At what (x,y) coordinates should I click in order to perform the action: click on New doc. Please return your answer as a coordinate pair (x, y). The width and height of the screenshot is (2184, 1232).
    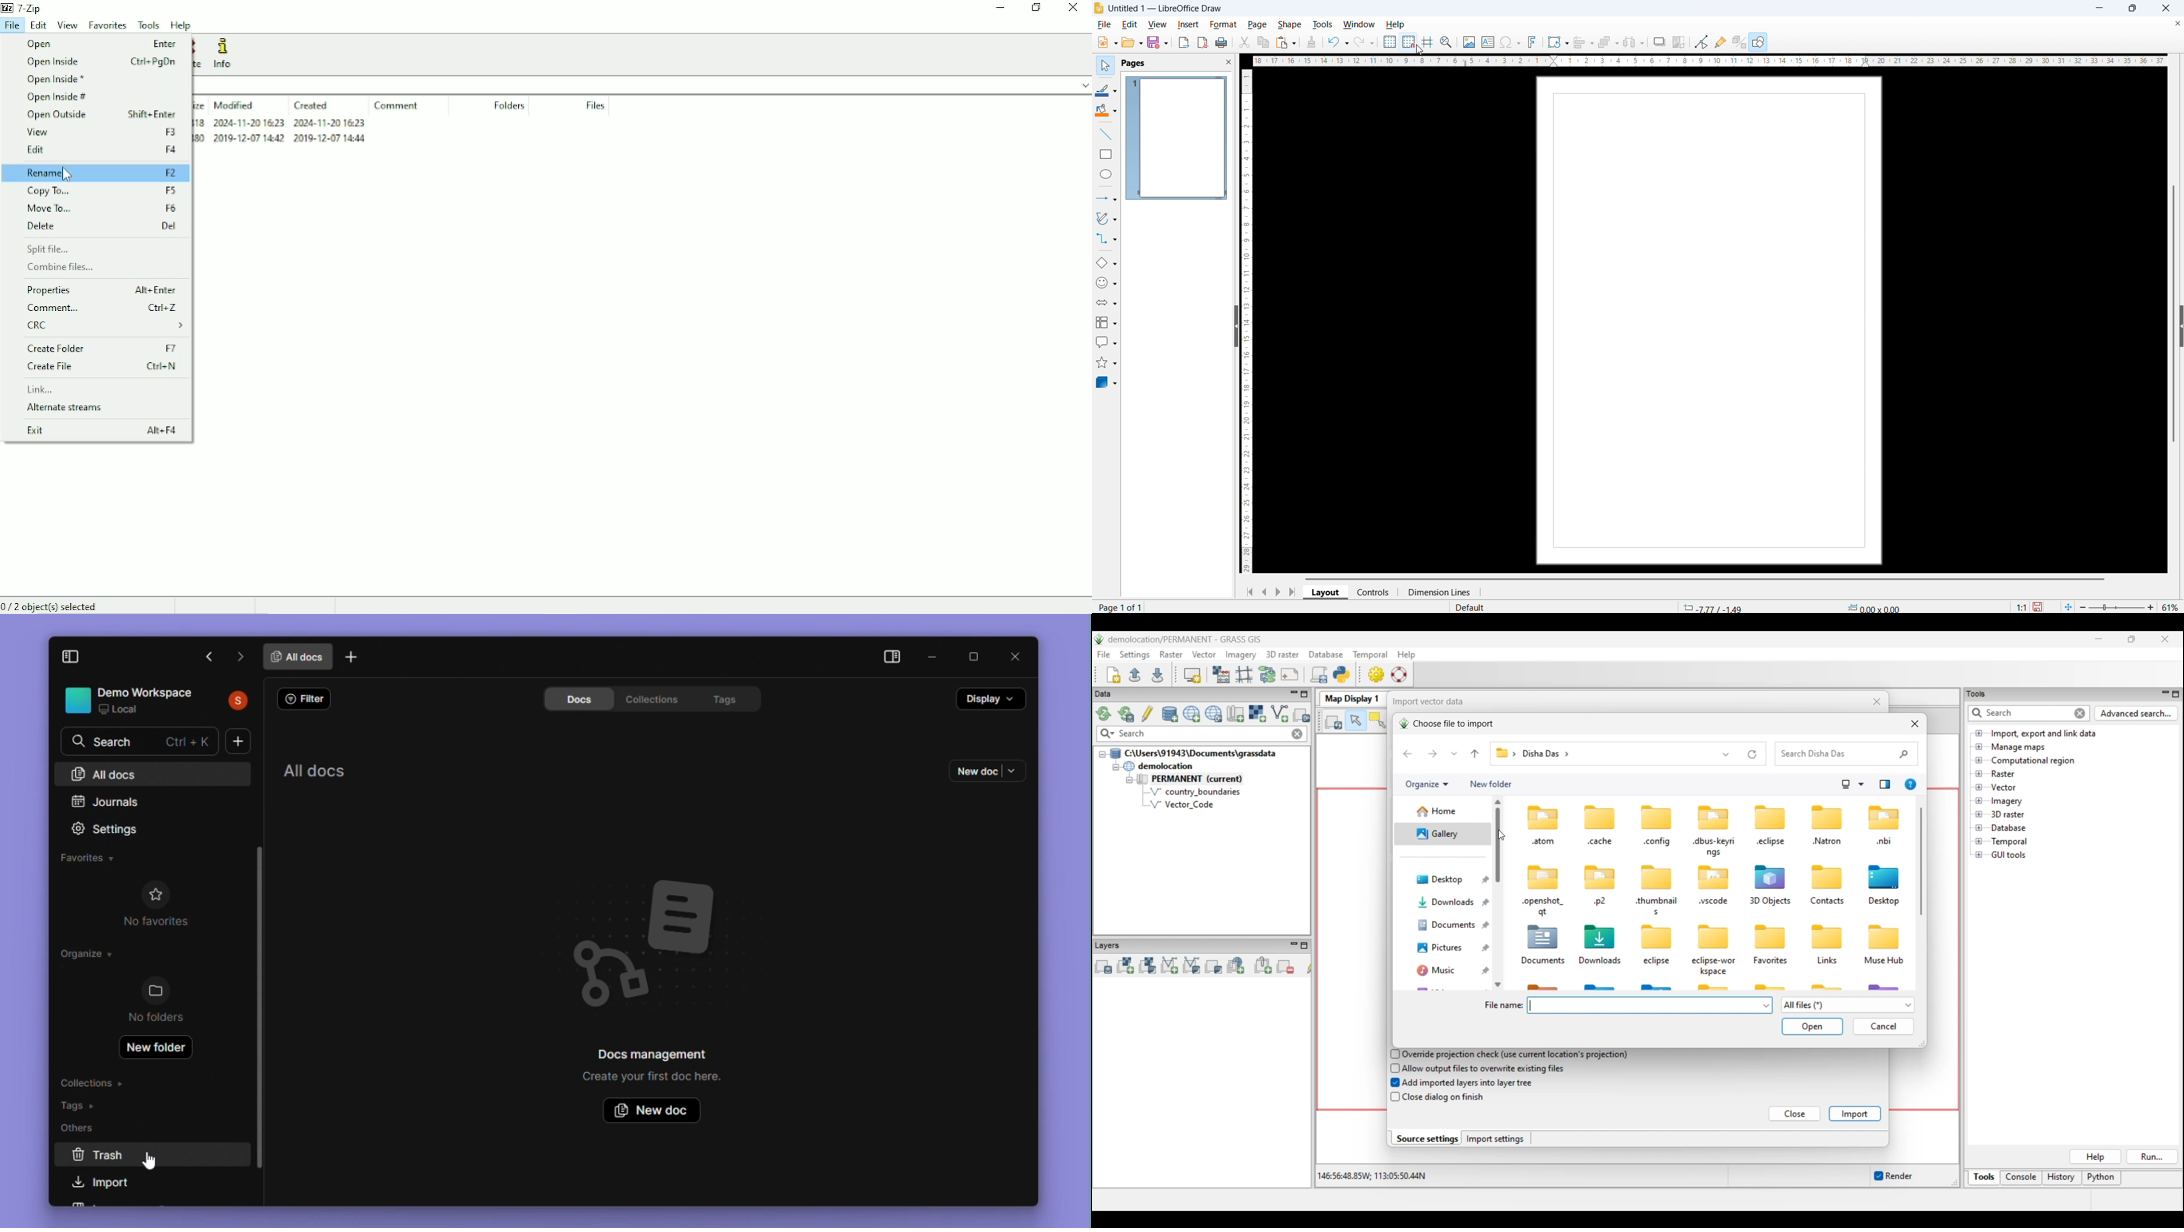
    Looking at the image, I should click on (654, 1109).